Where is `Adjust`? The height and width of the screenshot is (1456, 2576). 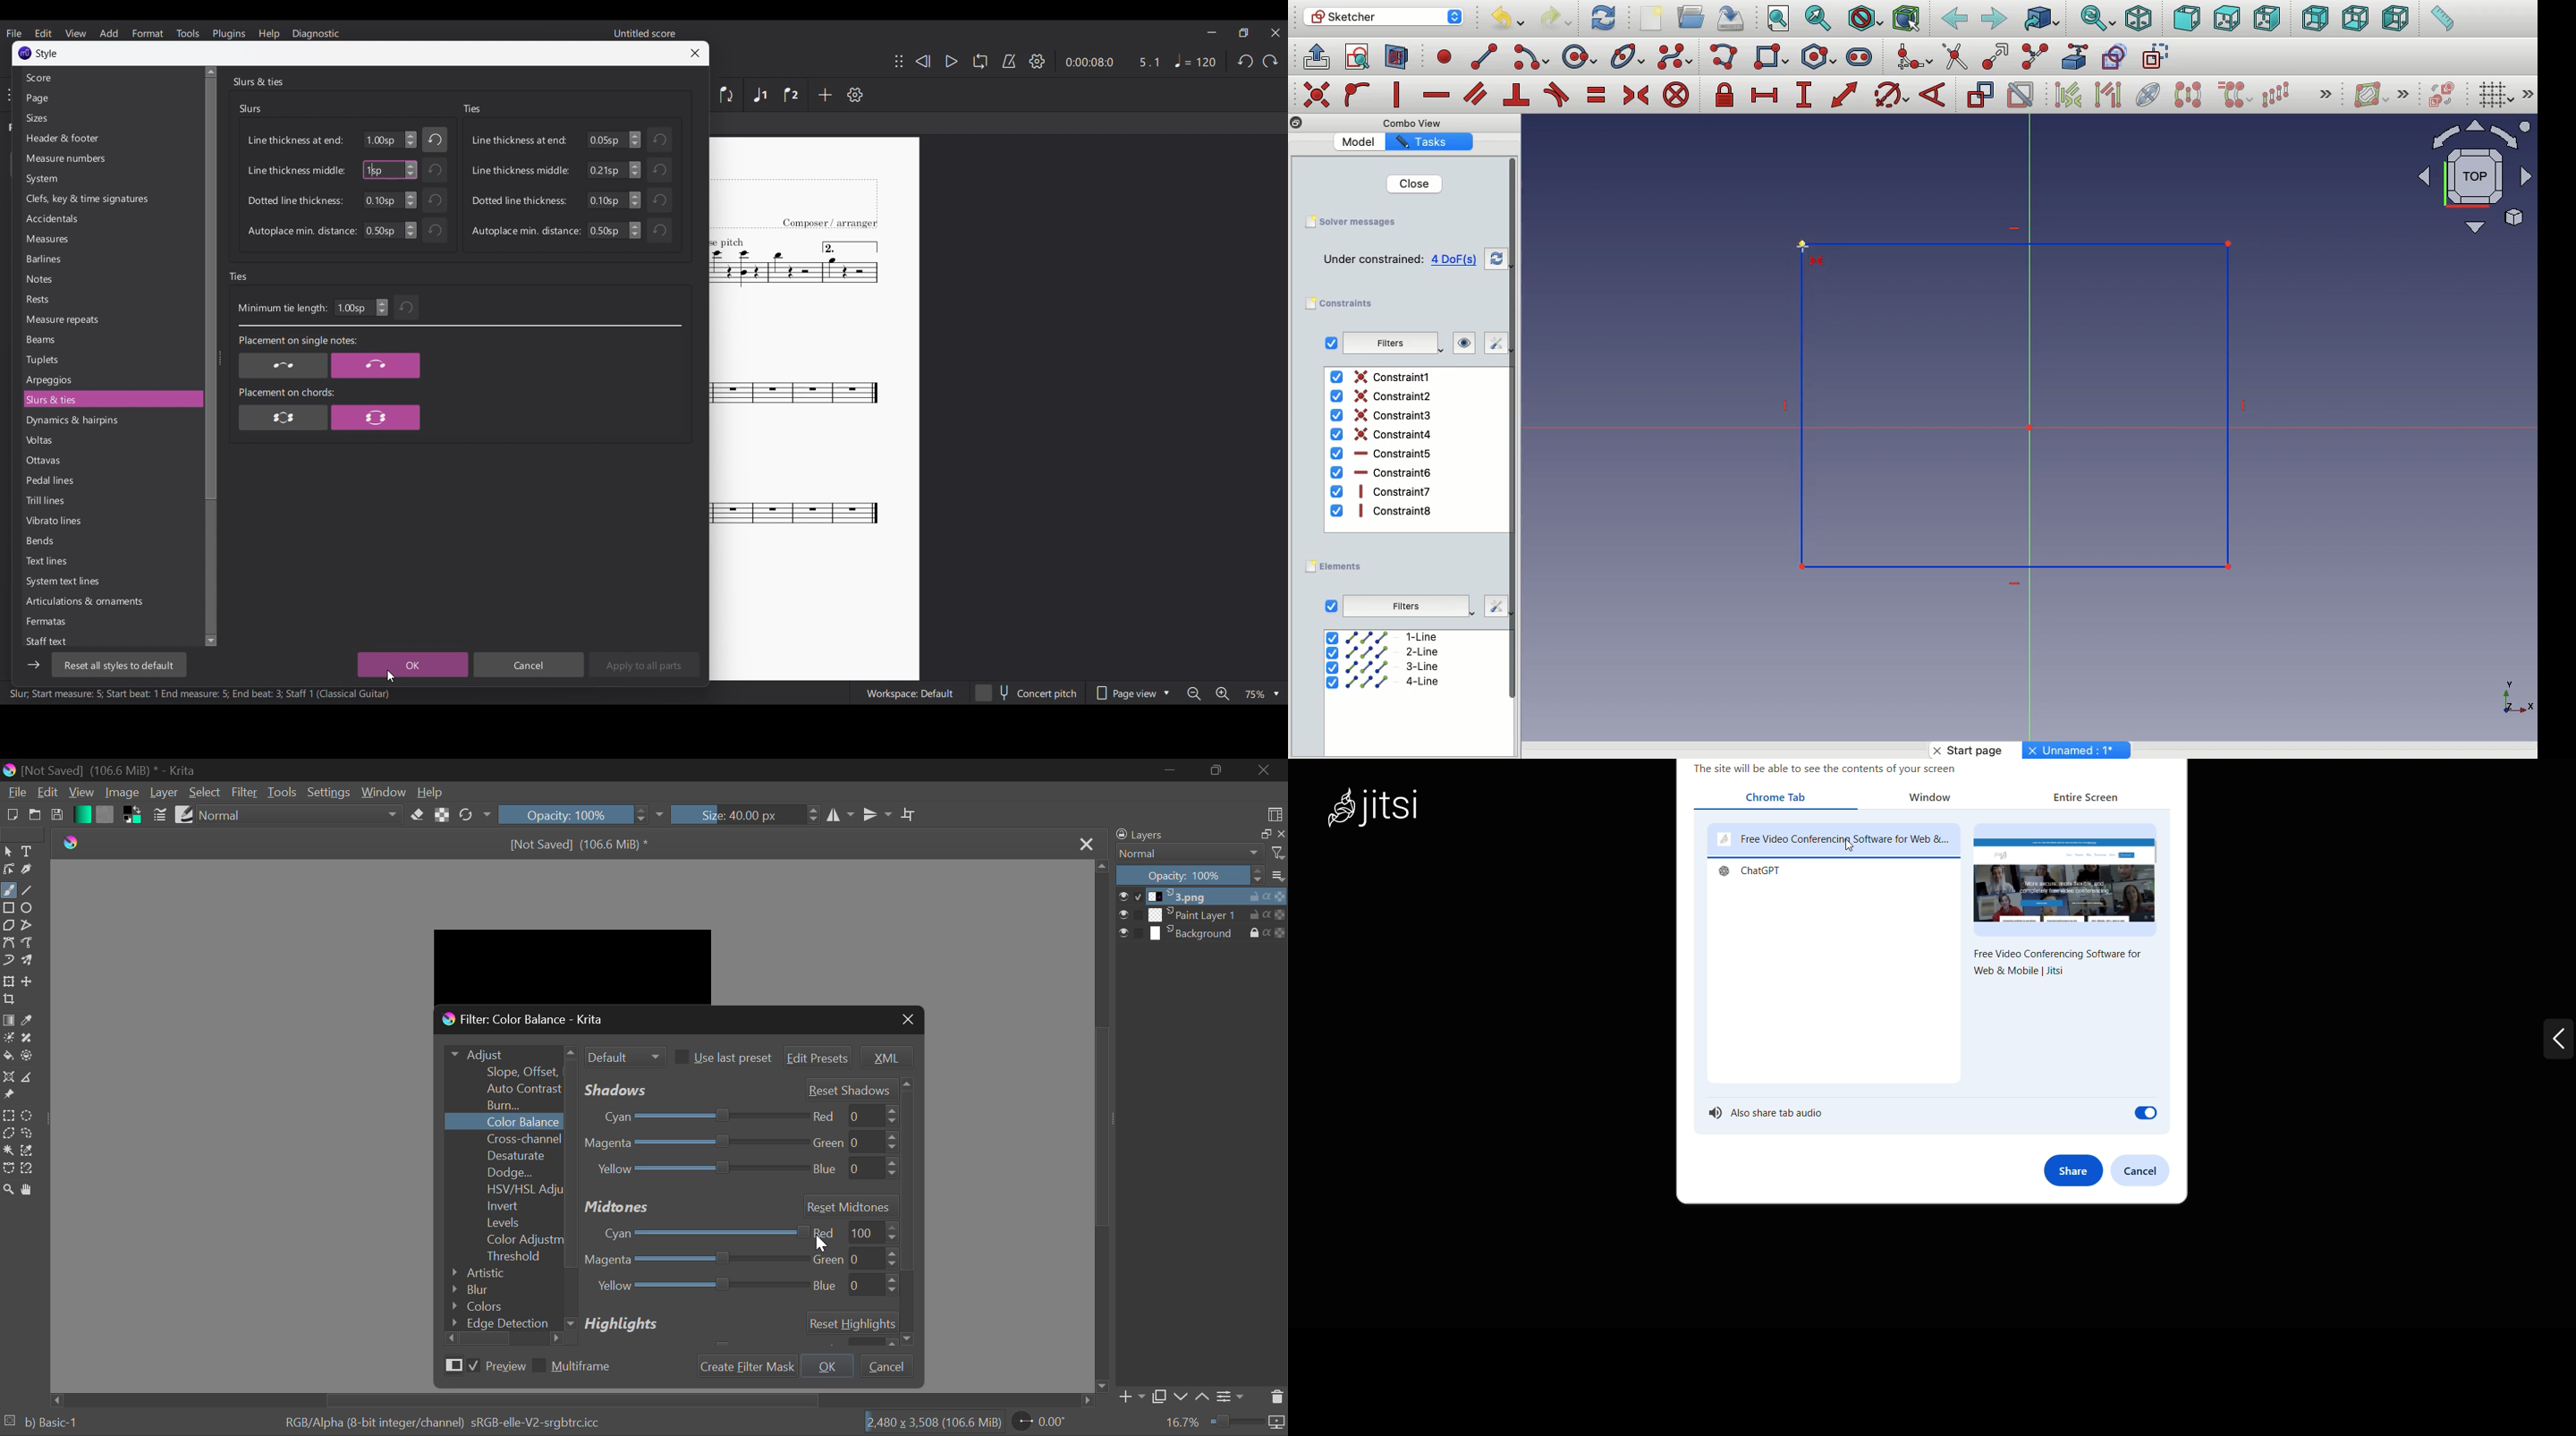
Adjust is located at coordinates (508, 1055).